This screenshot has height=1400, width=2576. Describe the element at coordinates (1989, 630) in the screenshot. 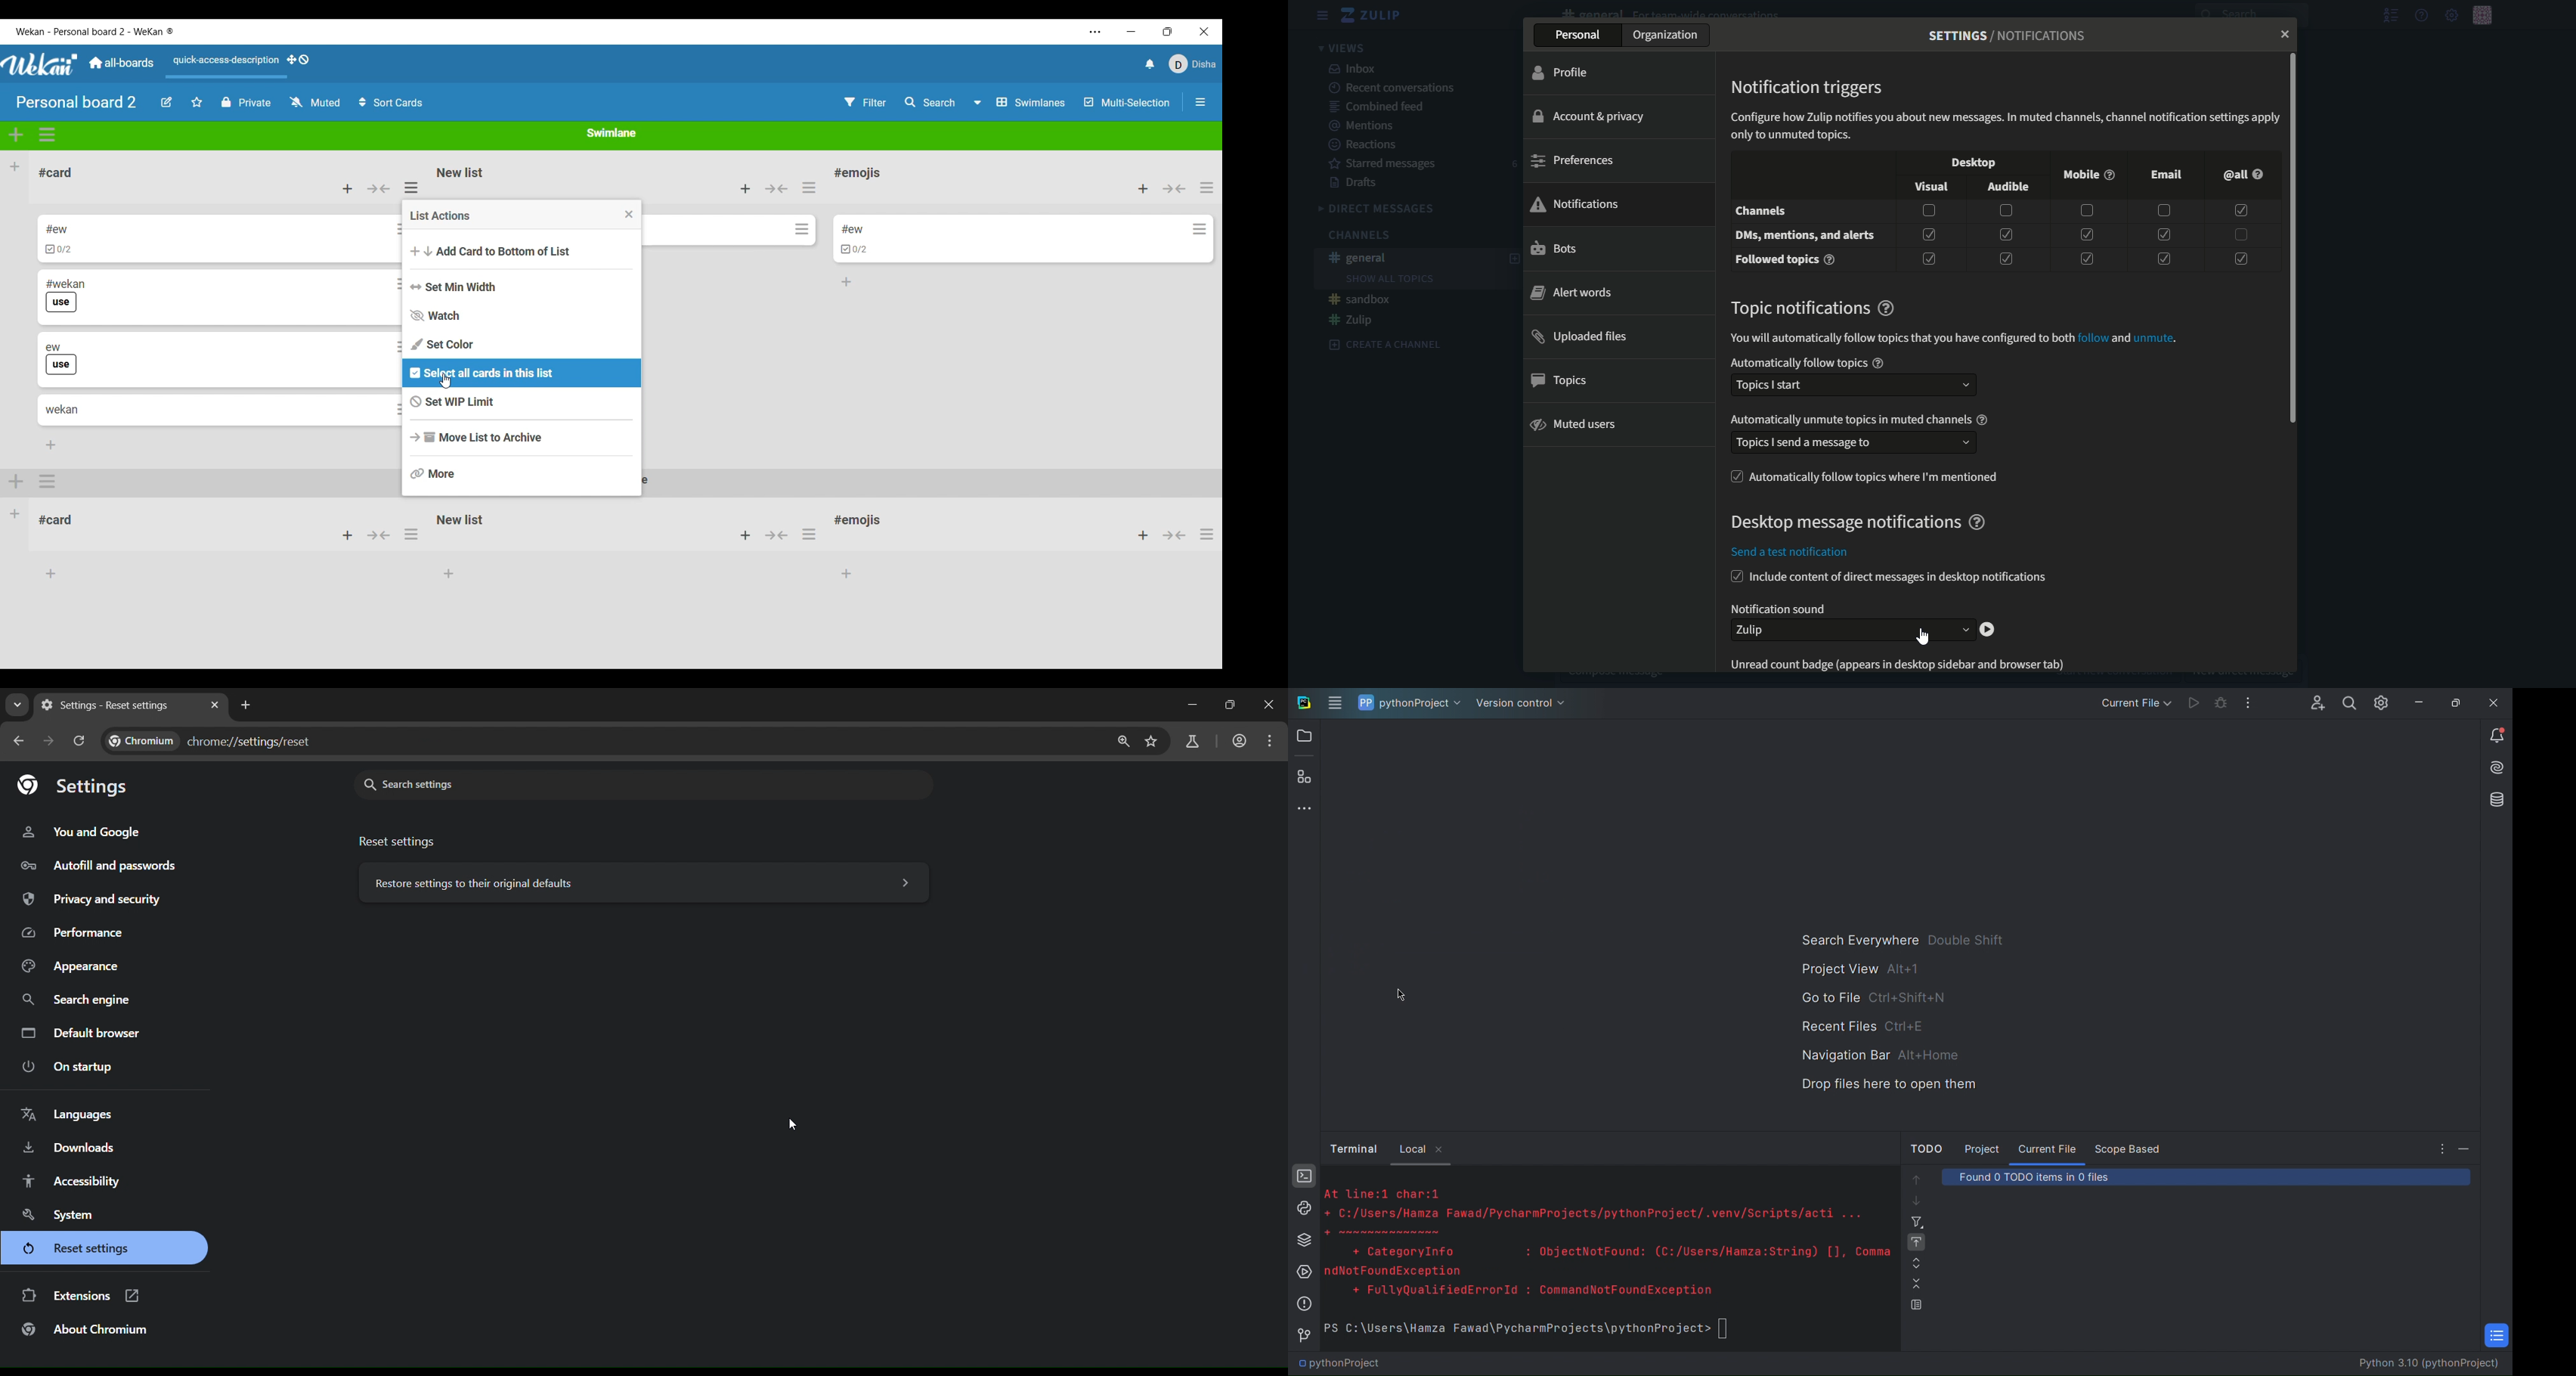

I see `play` at that location.